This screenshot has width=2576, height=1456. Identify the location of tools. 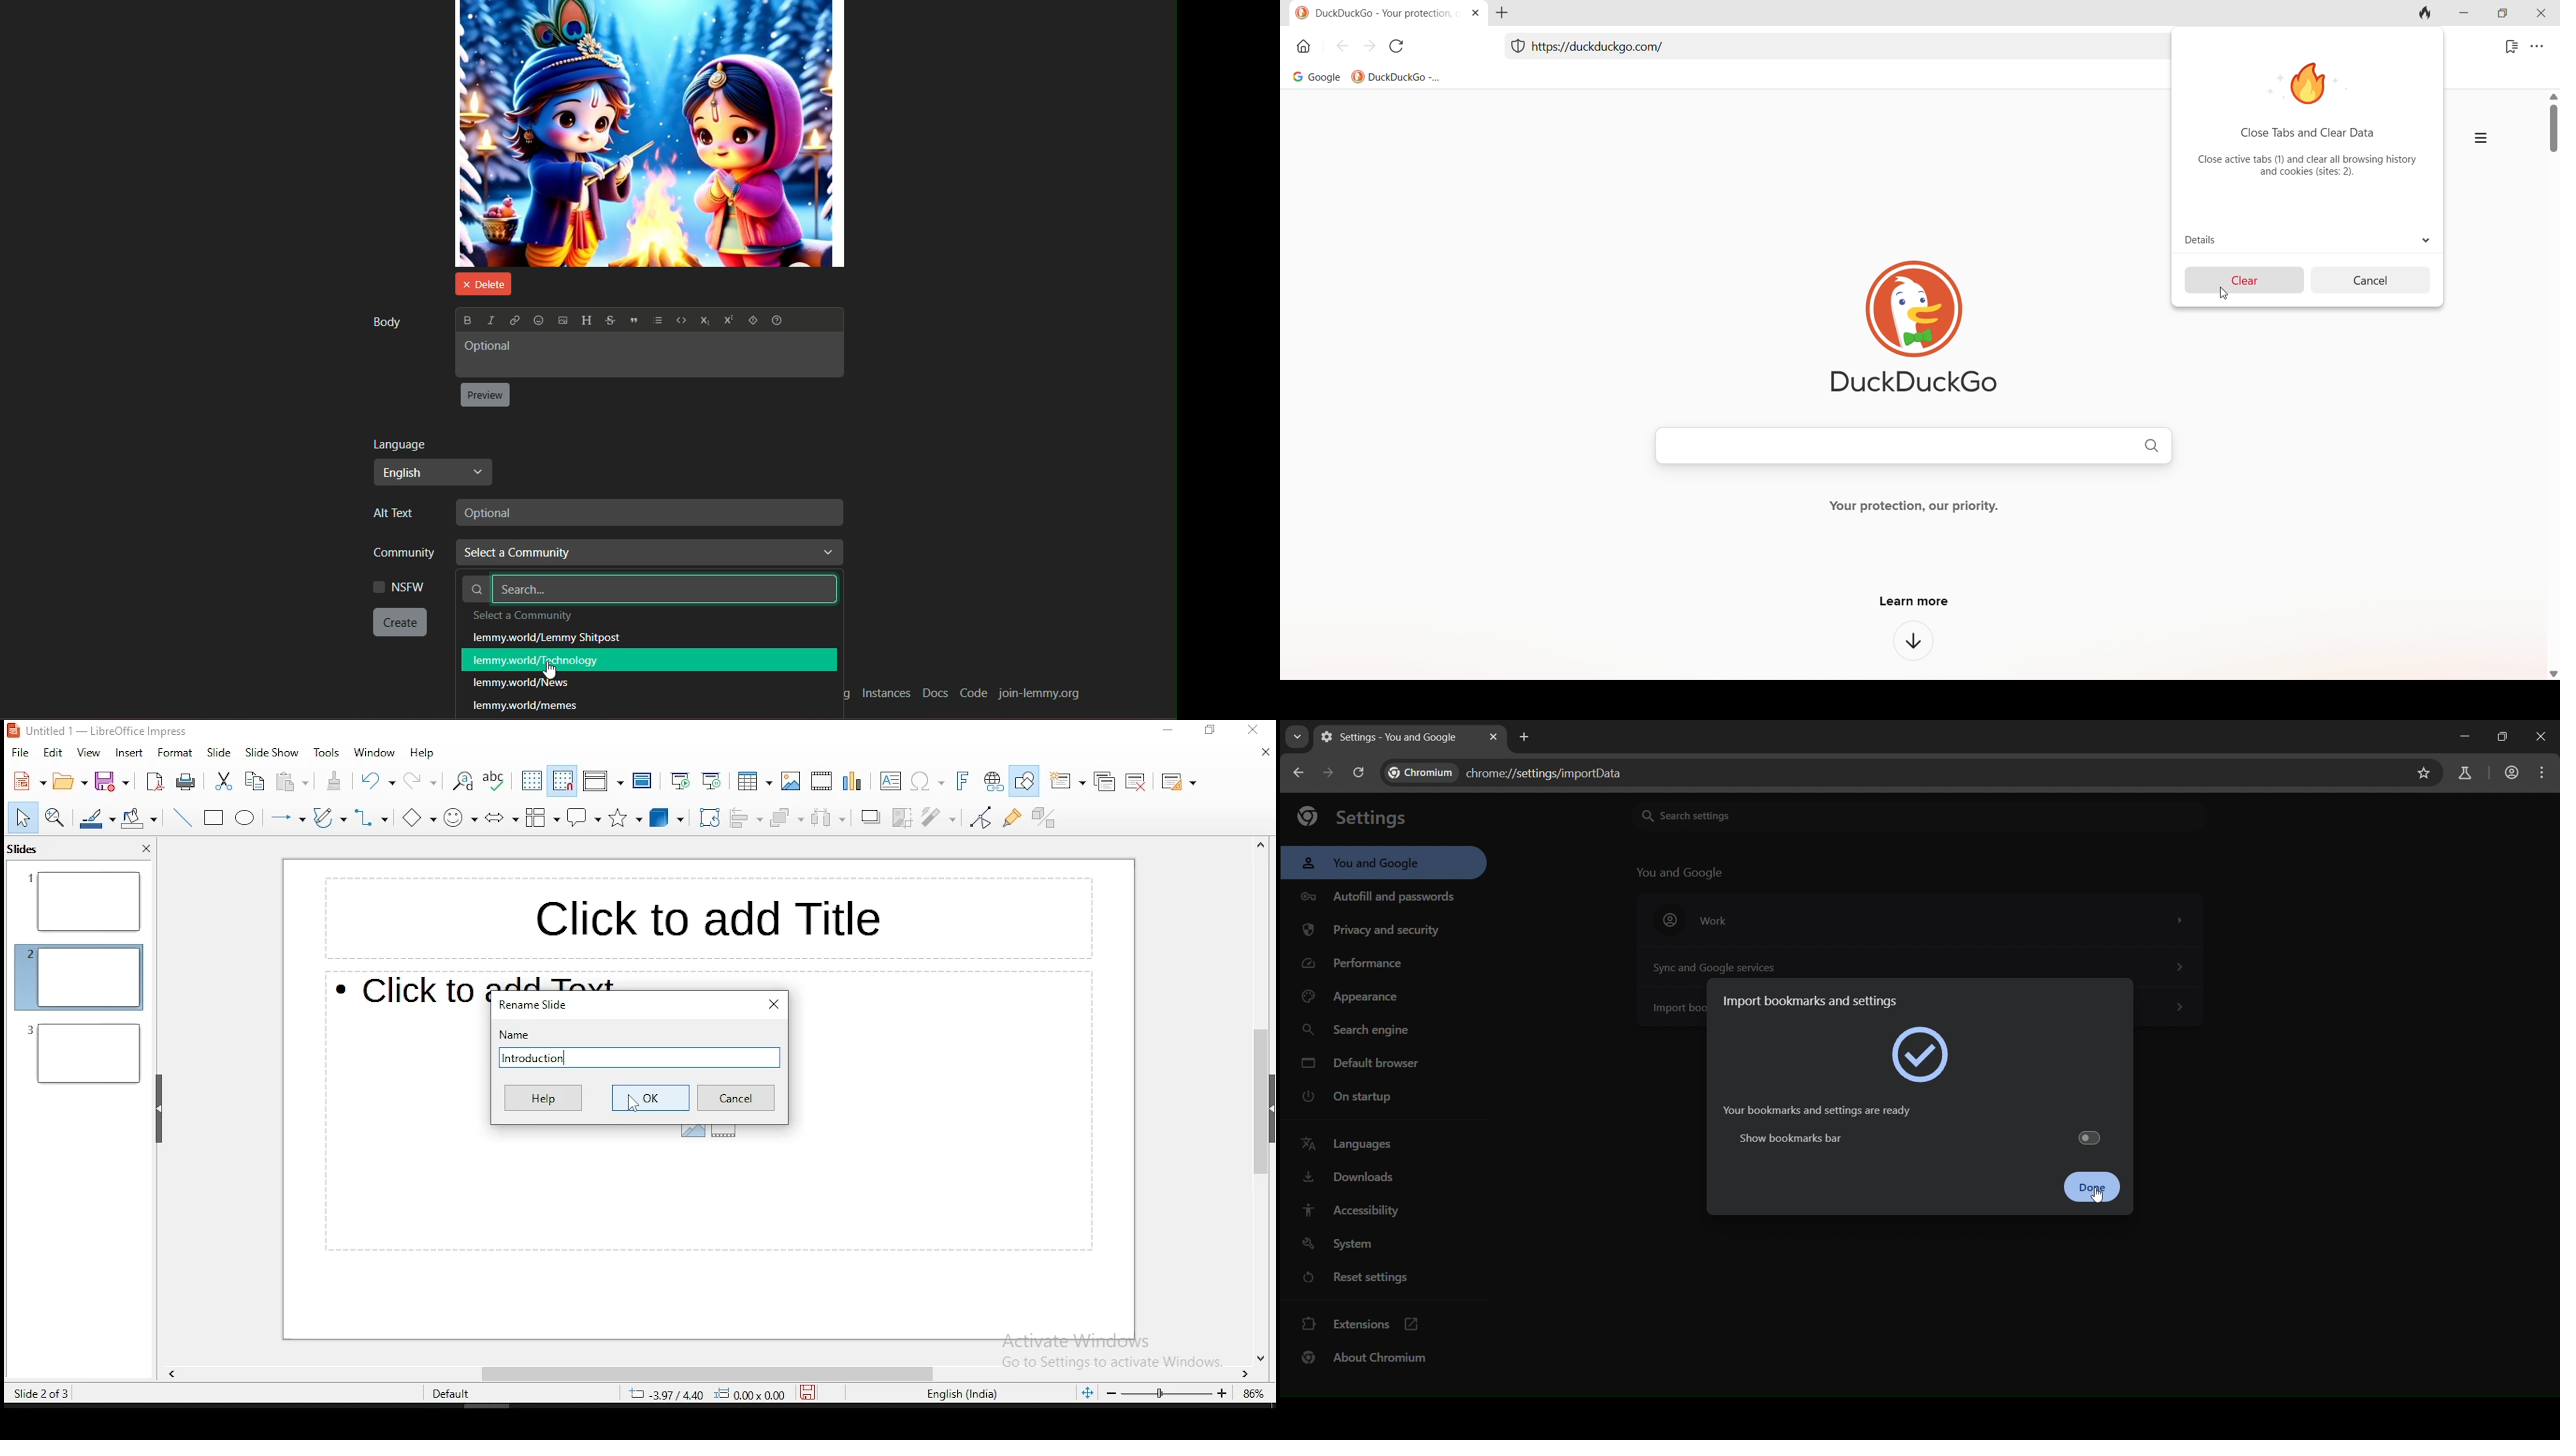
(325, 752).